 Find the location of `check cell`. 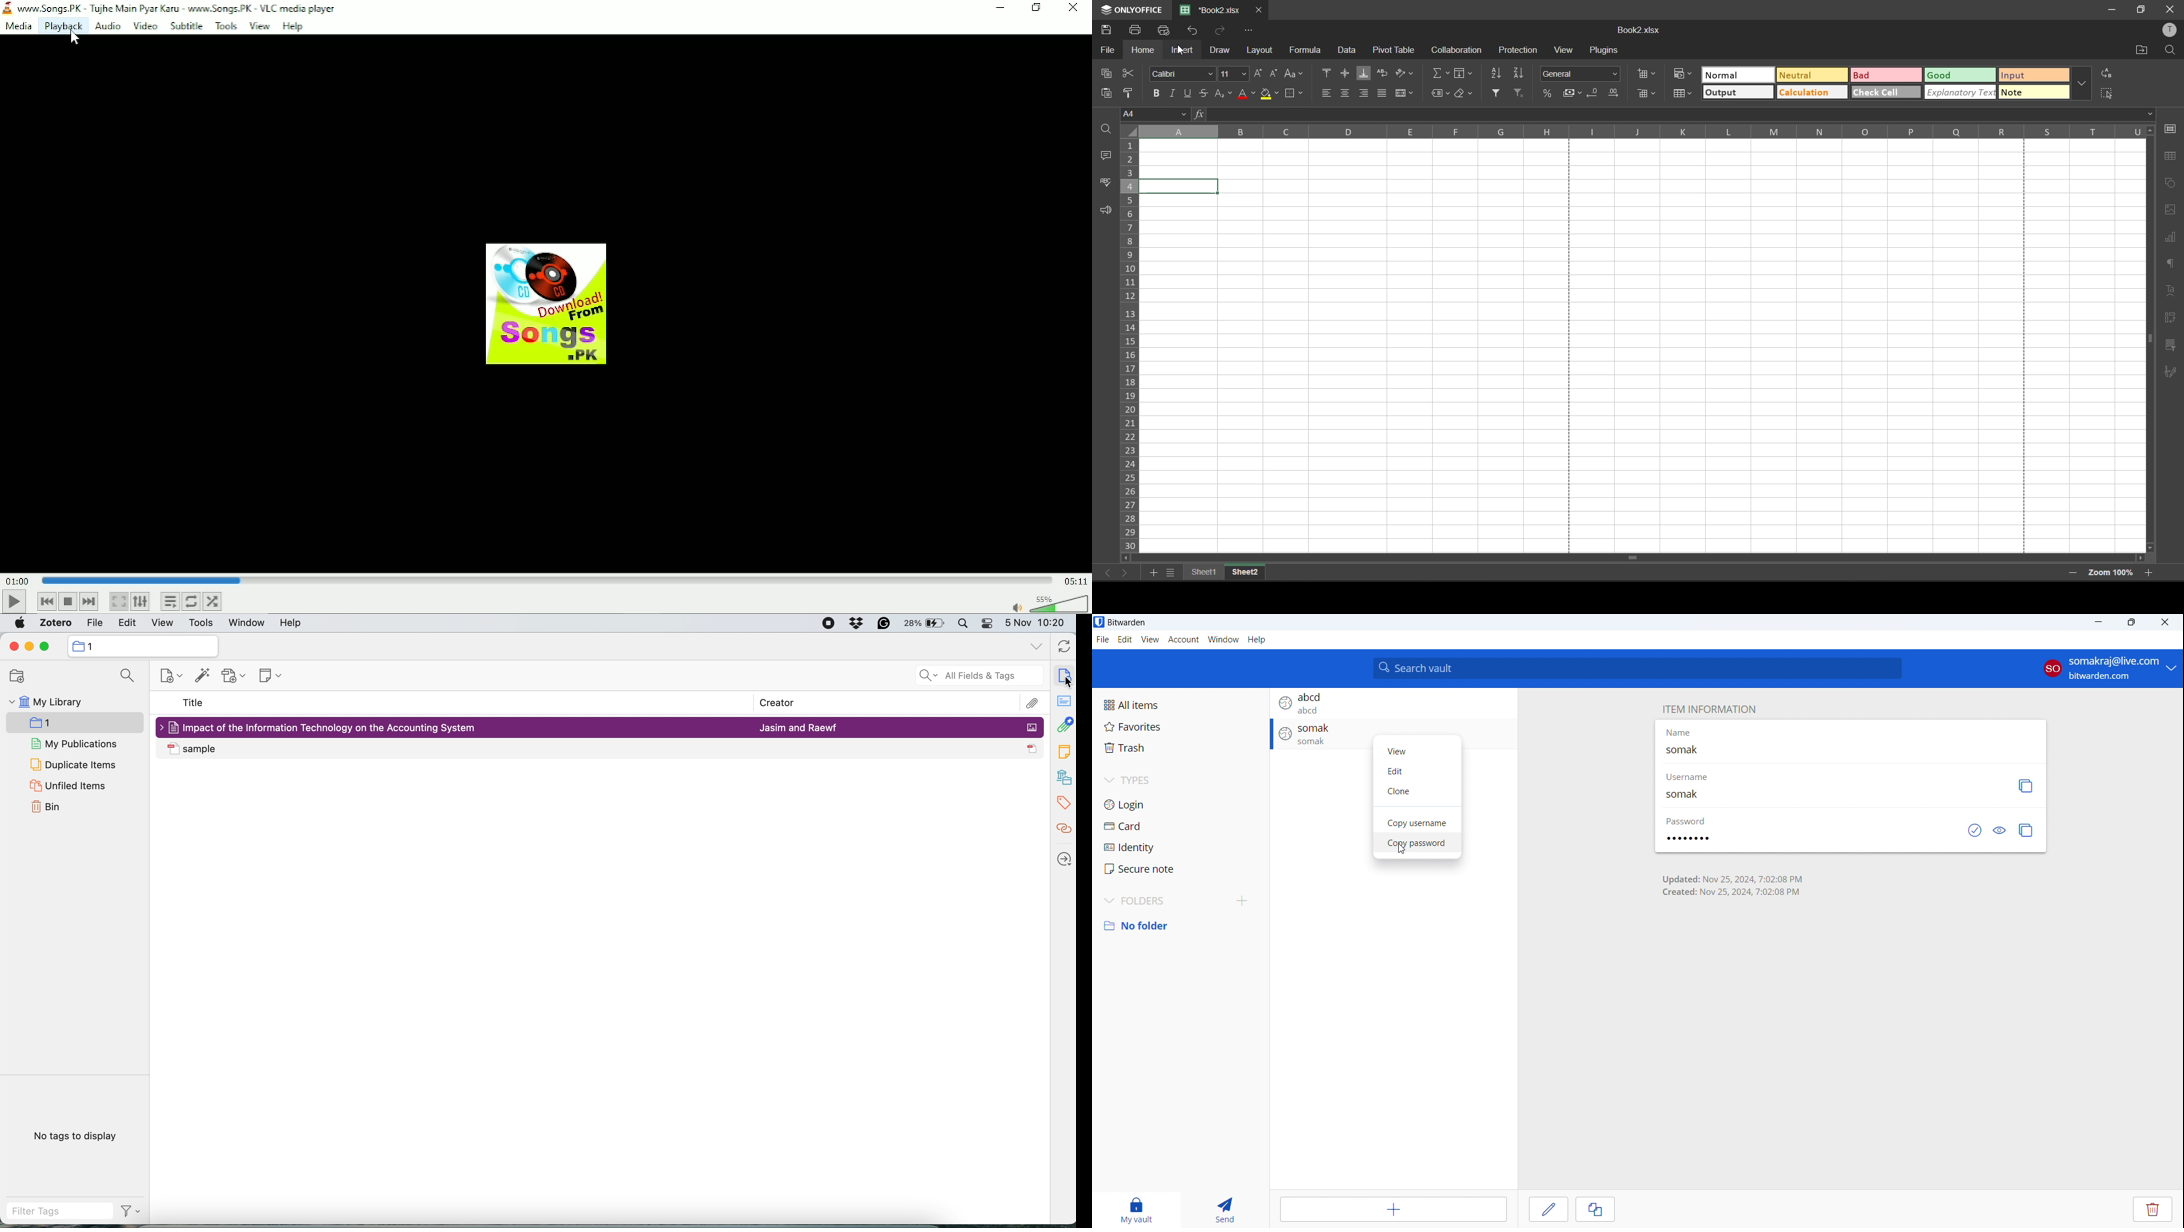

check cell is located at coordinates (1884, 92).